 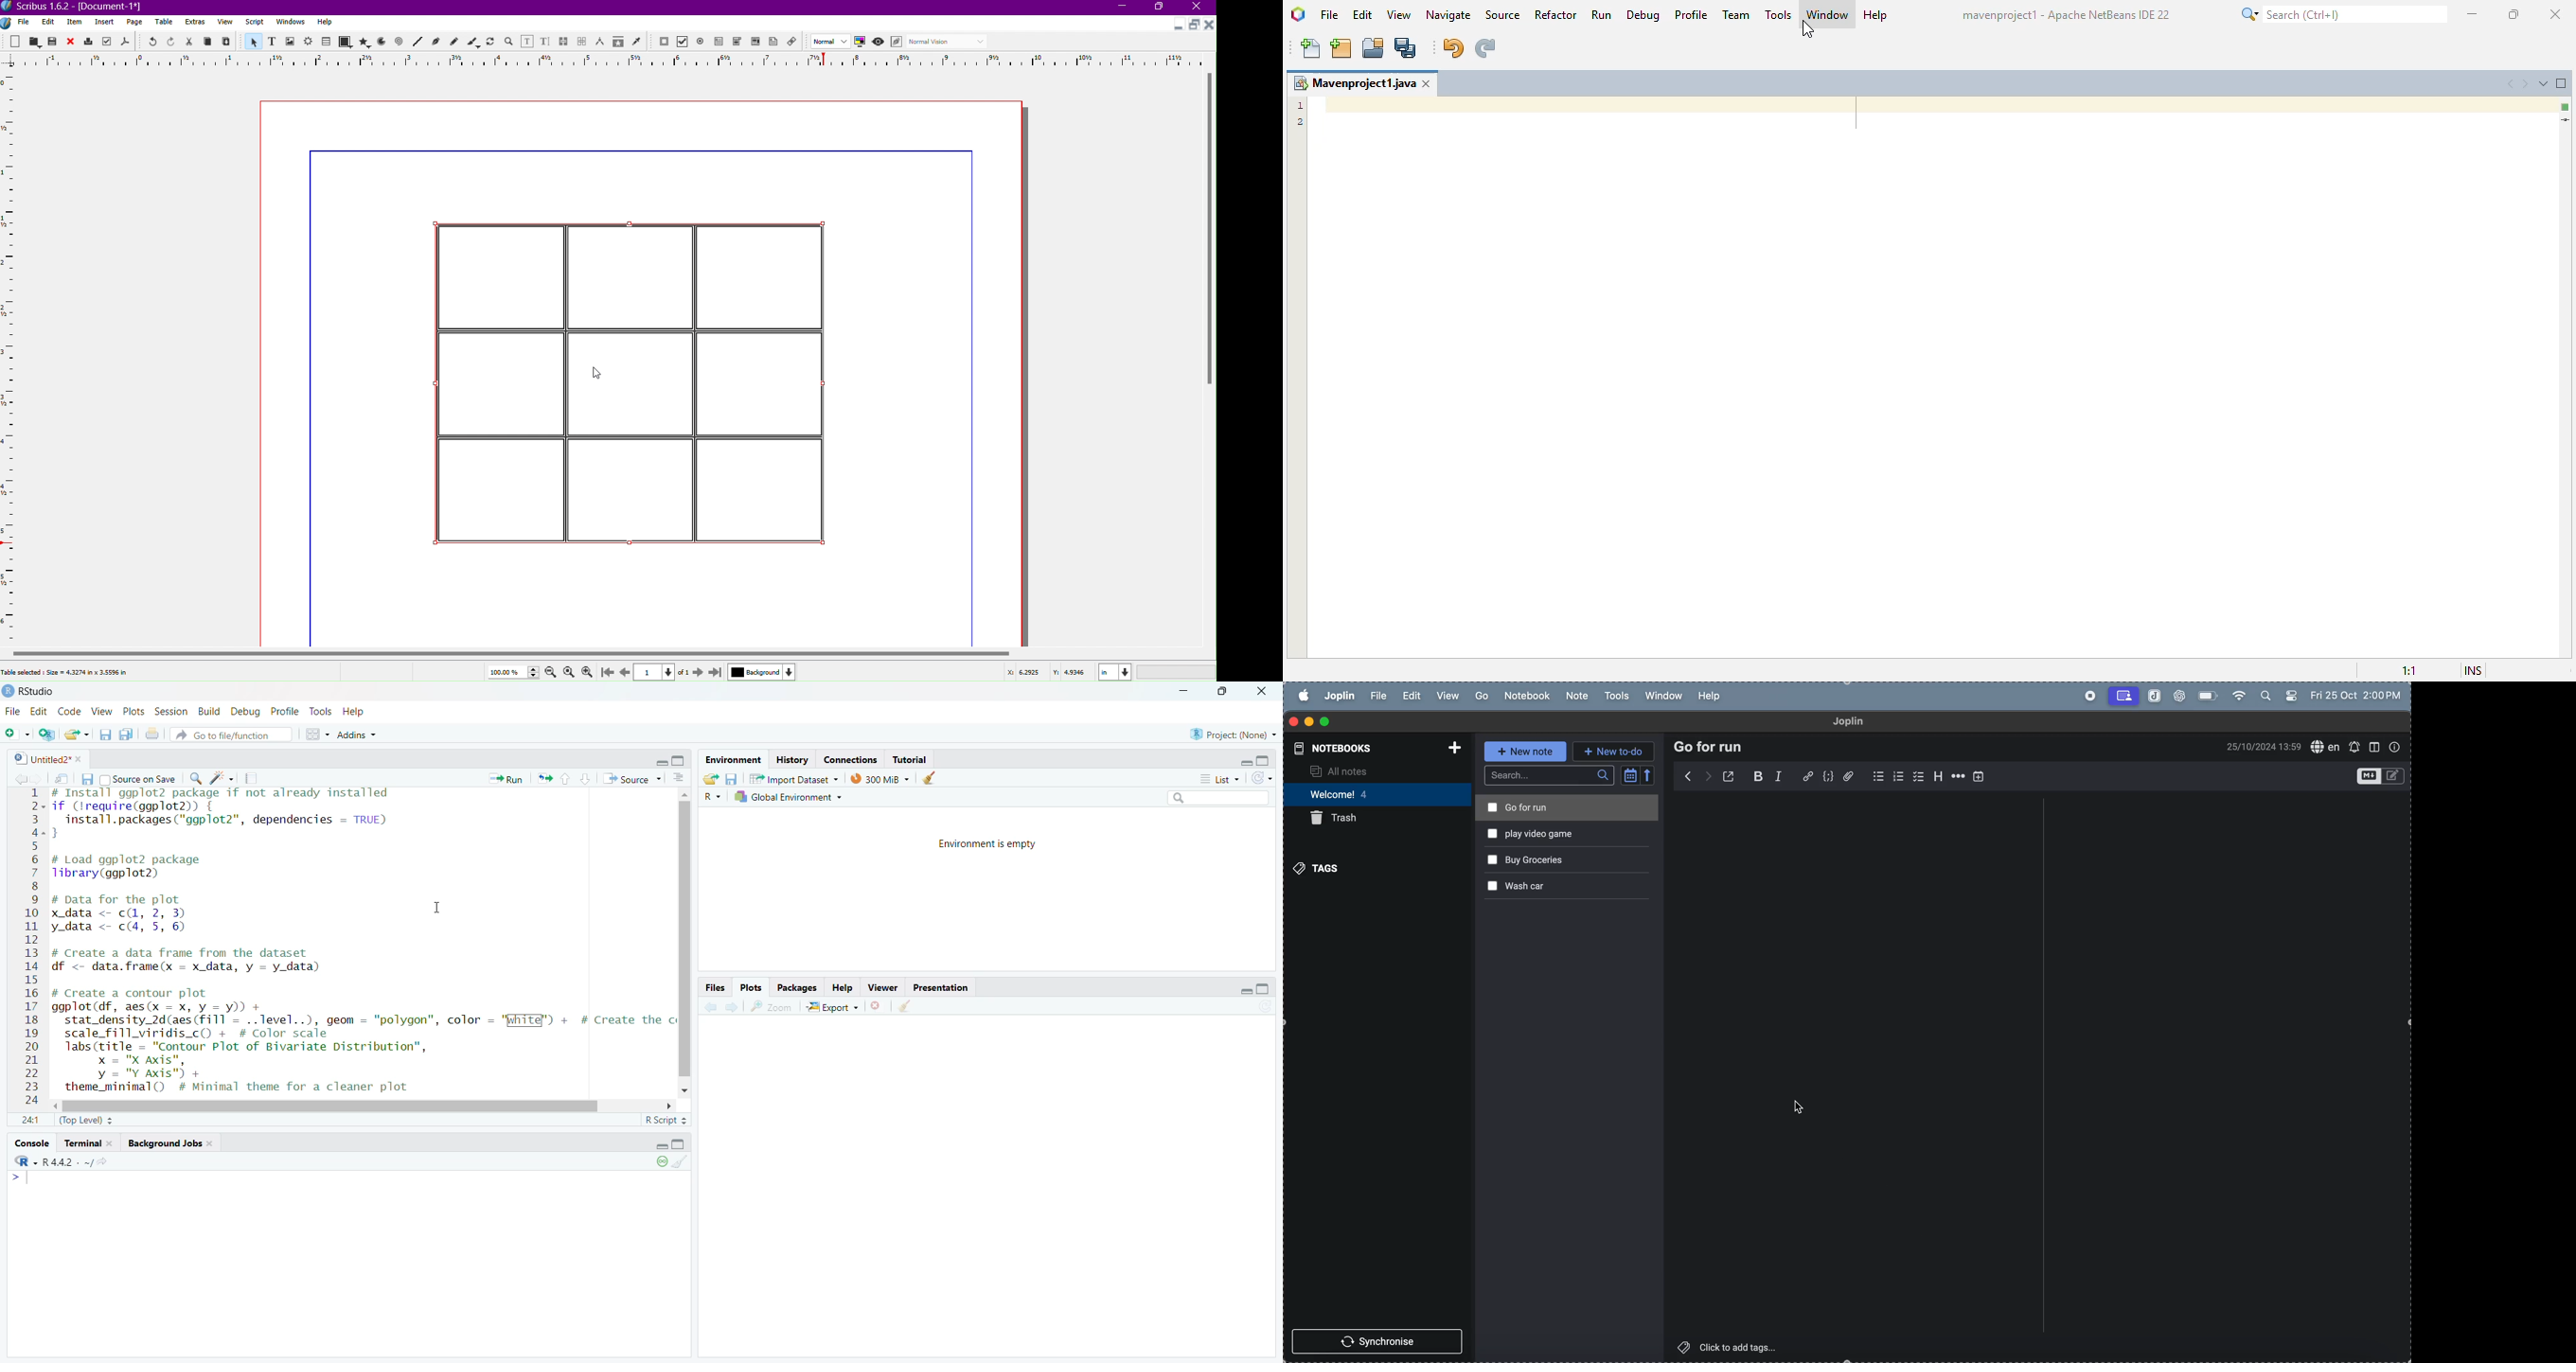 I want to click on apple menu, so click(x=1301, y=694).